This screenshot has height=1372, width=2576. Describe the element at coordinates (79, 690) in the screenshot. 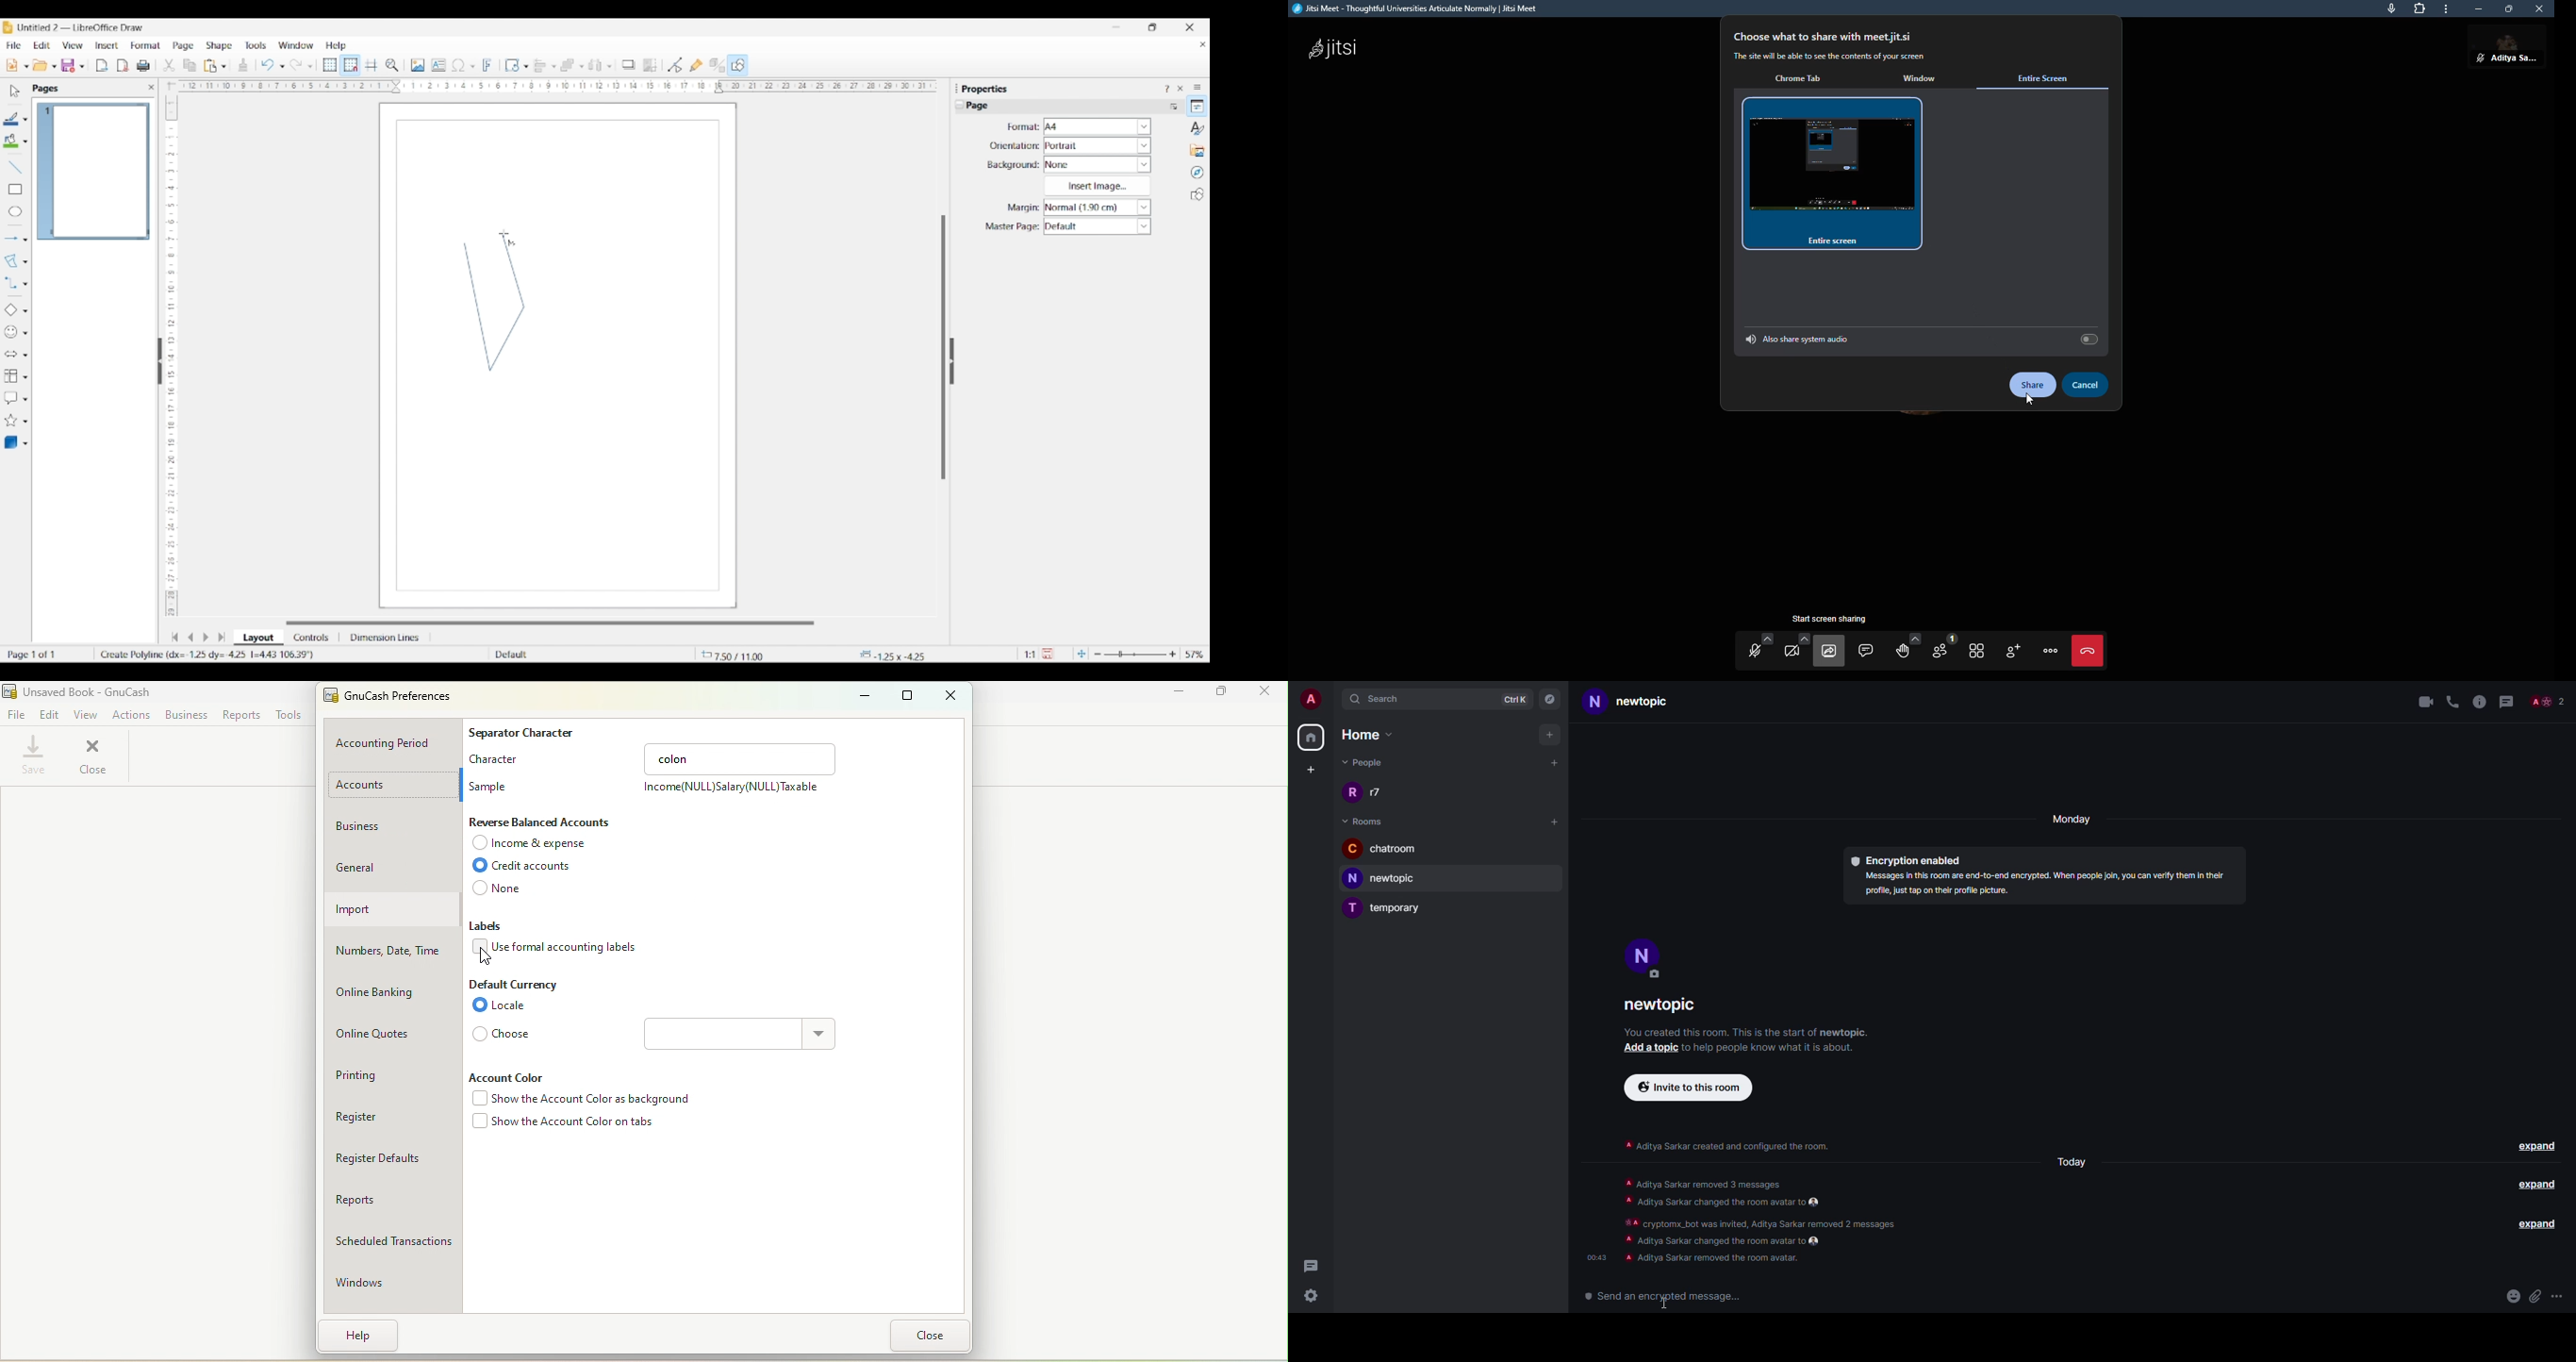

I see `File name` at that location.